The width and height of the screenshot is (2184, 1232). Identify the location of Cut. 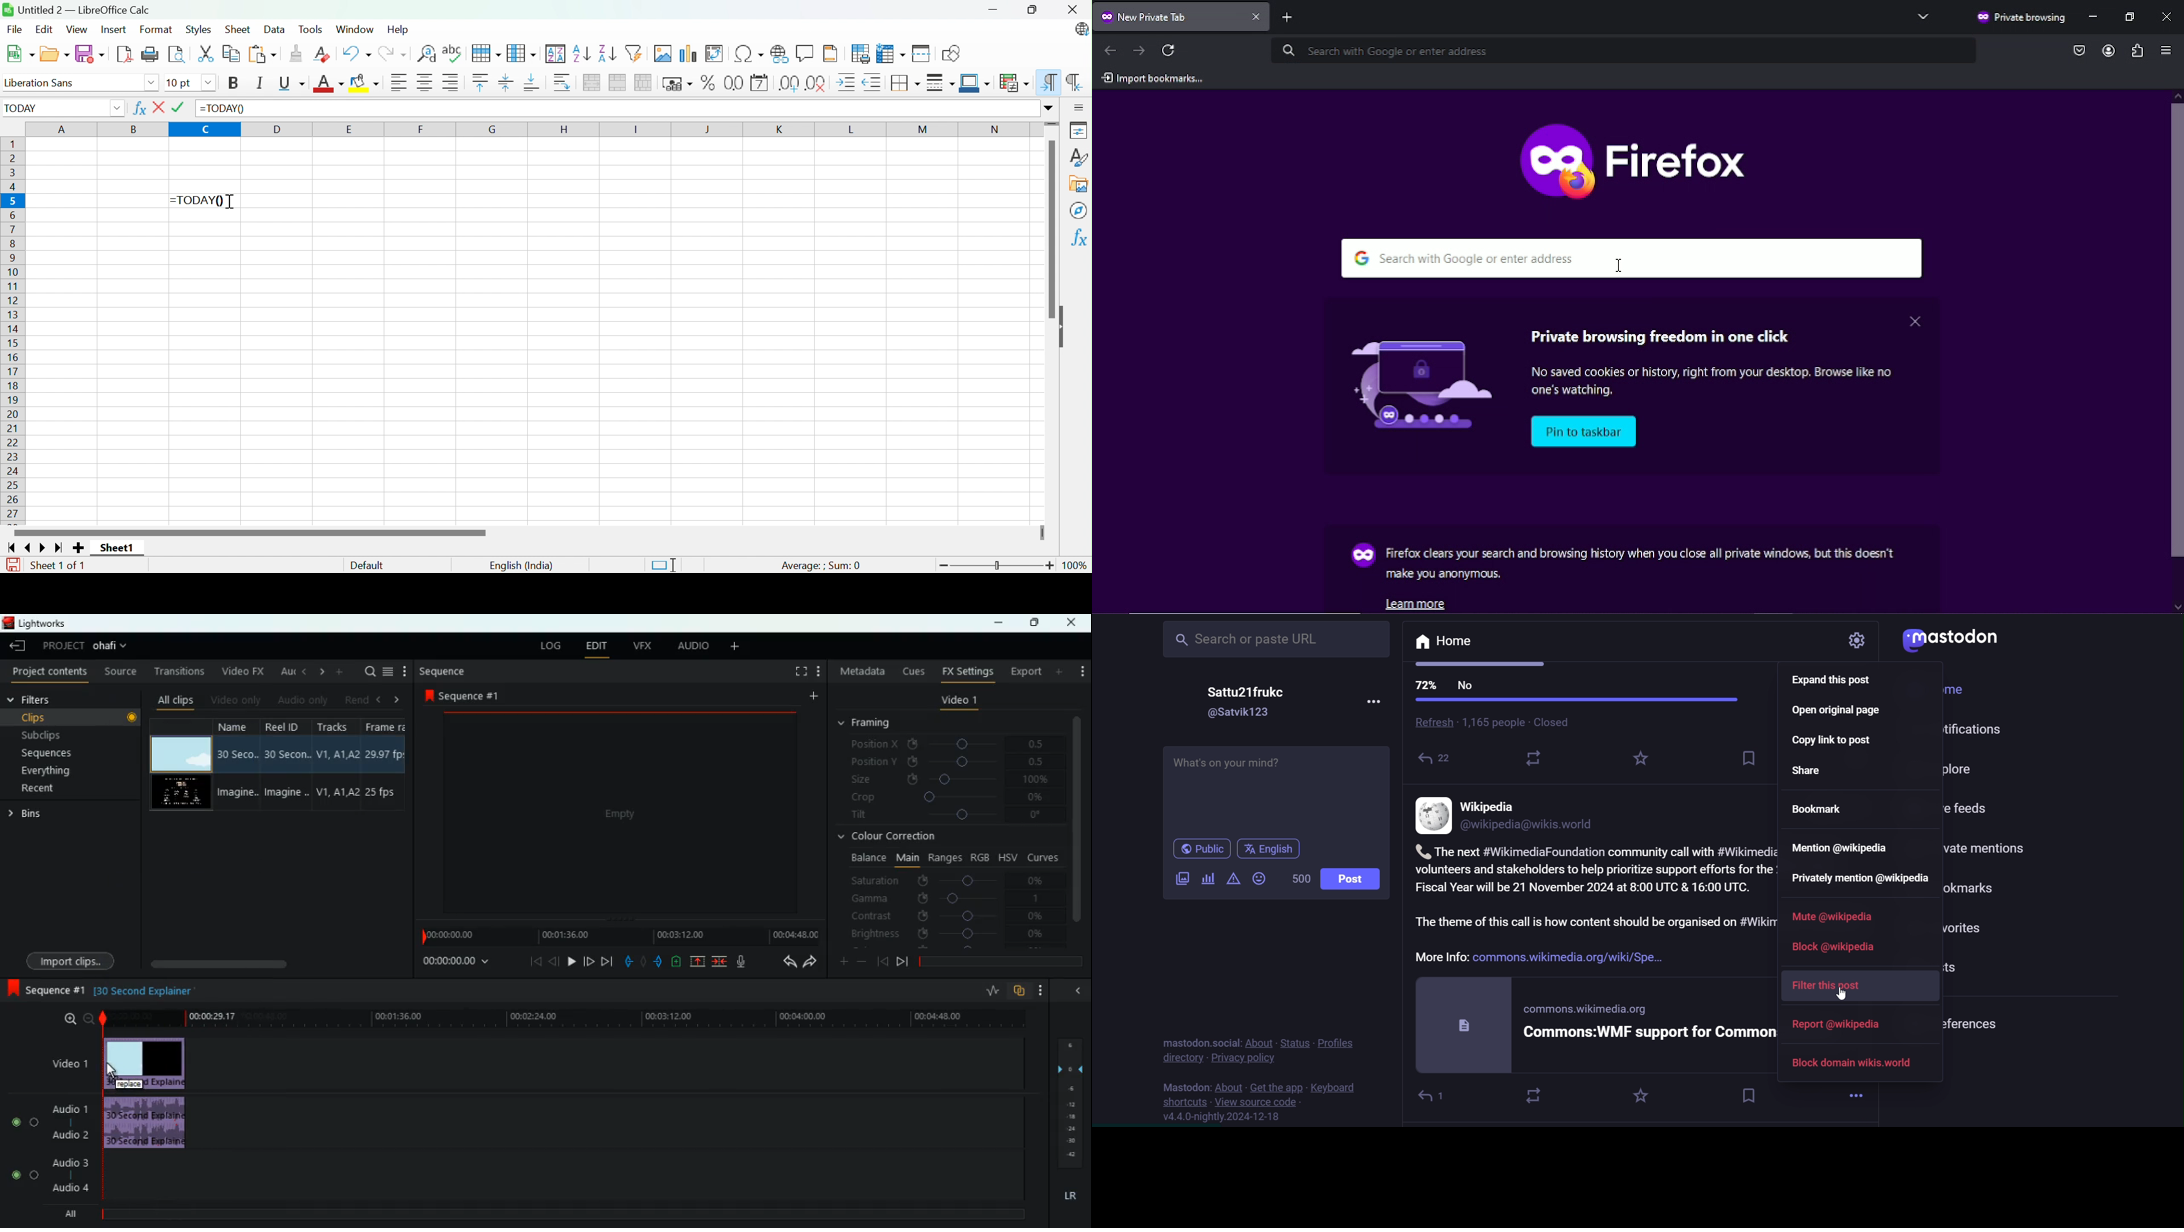
(207, 54).